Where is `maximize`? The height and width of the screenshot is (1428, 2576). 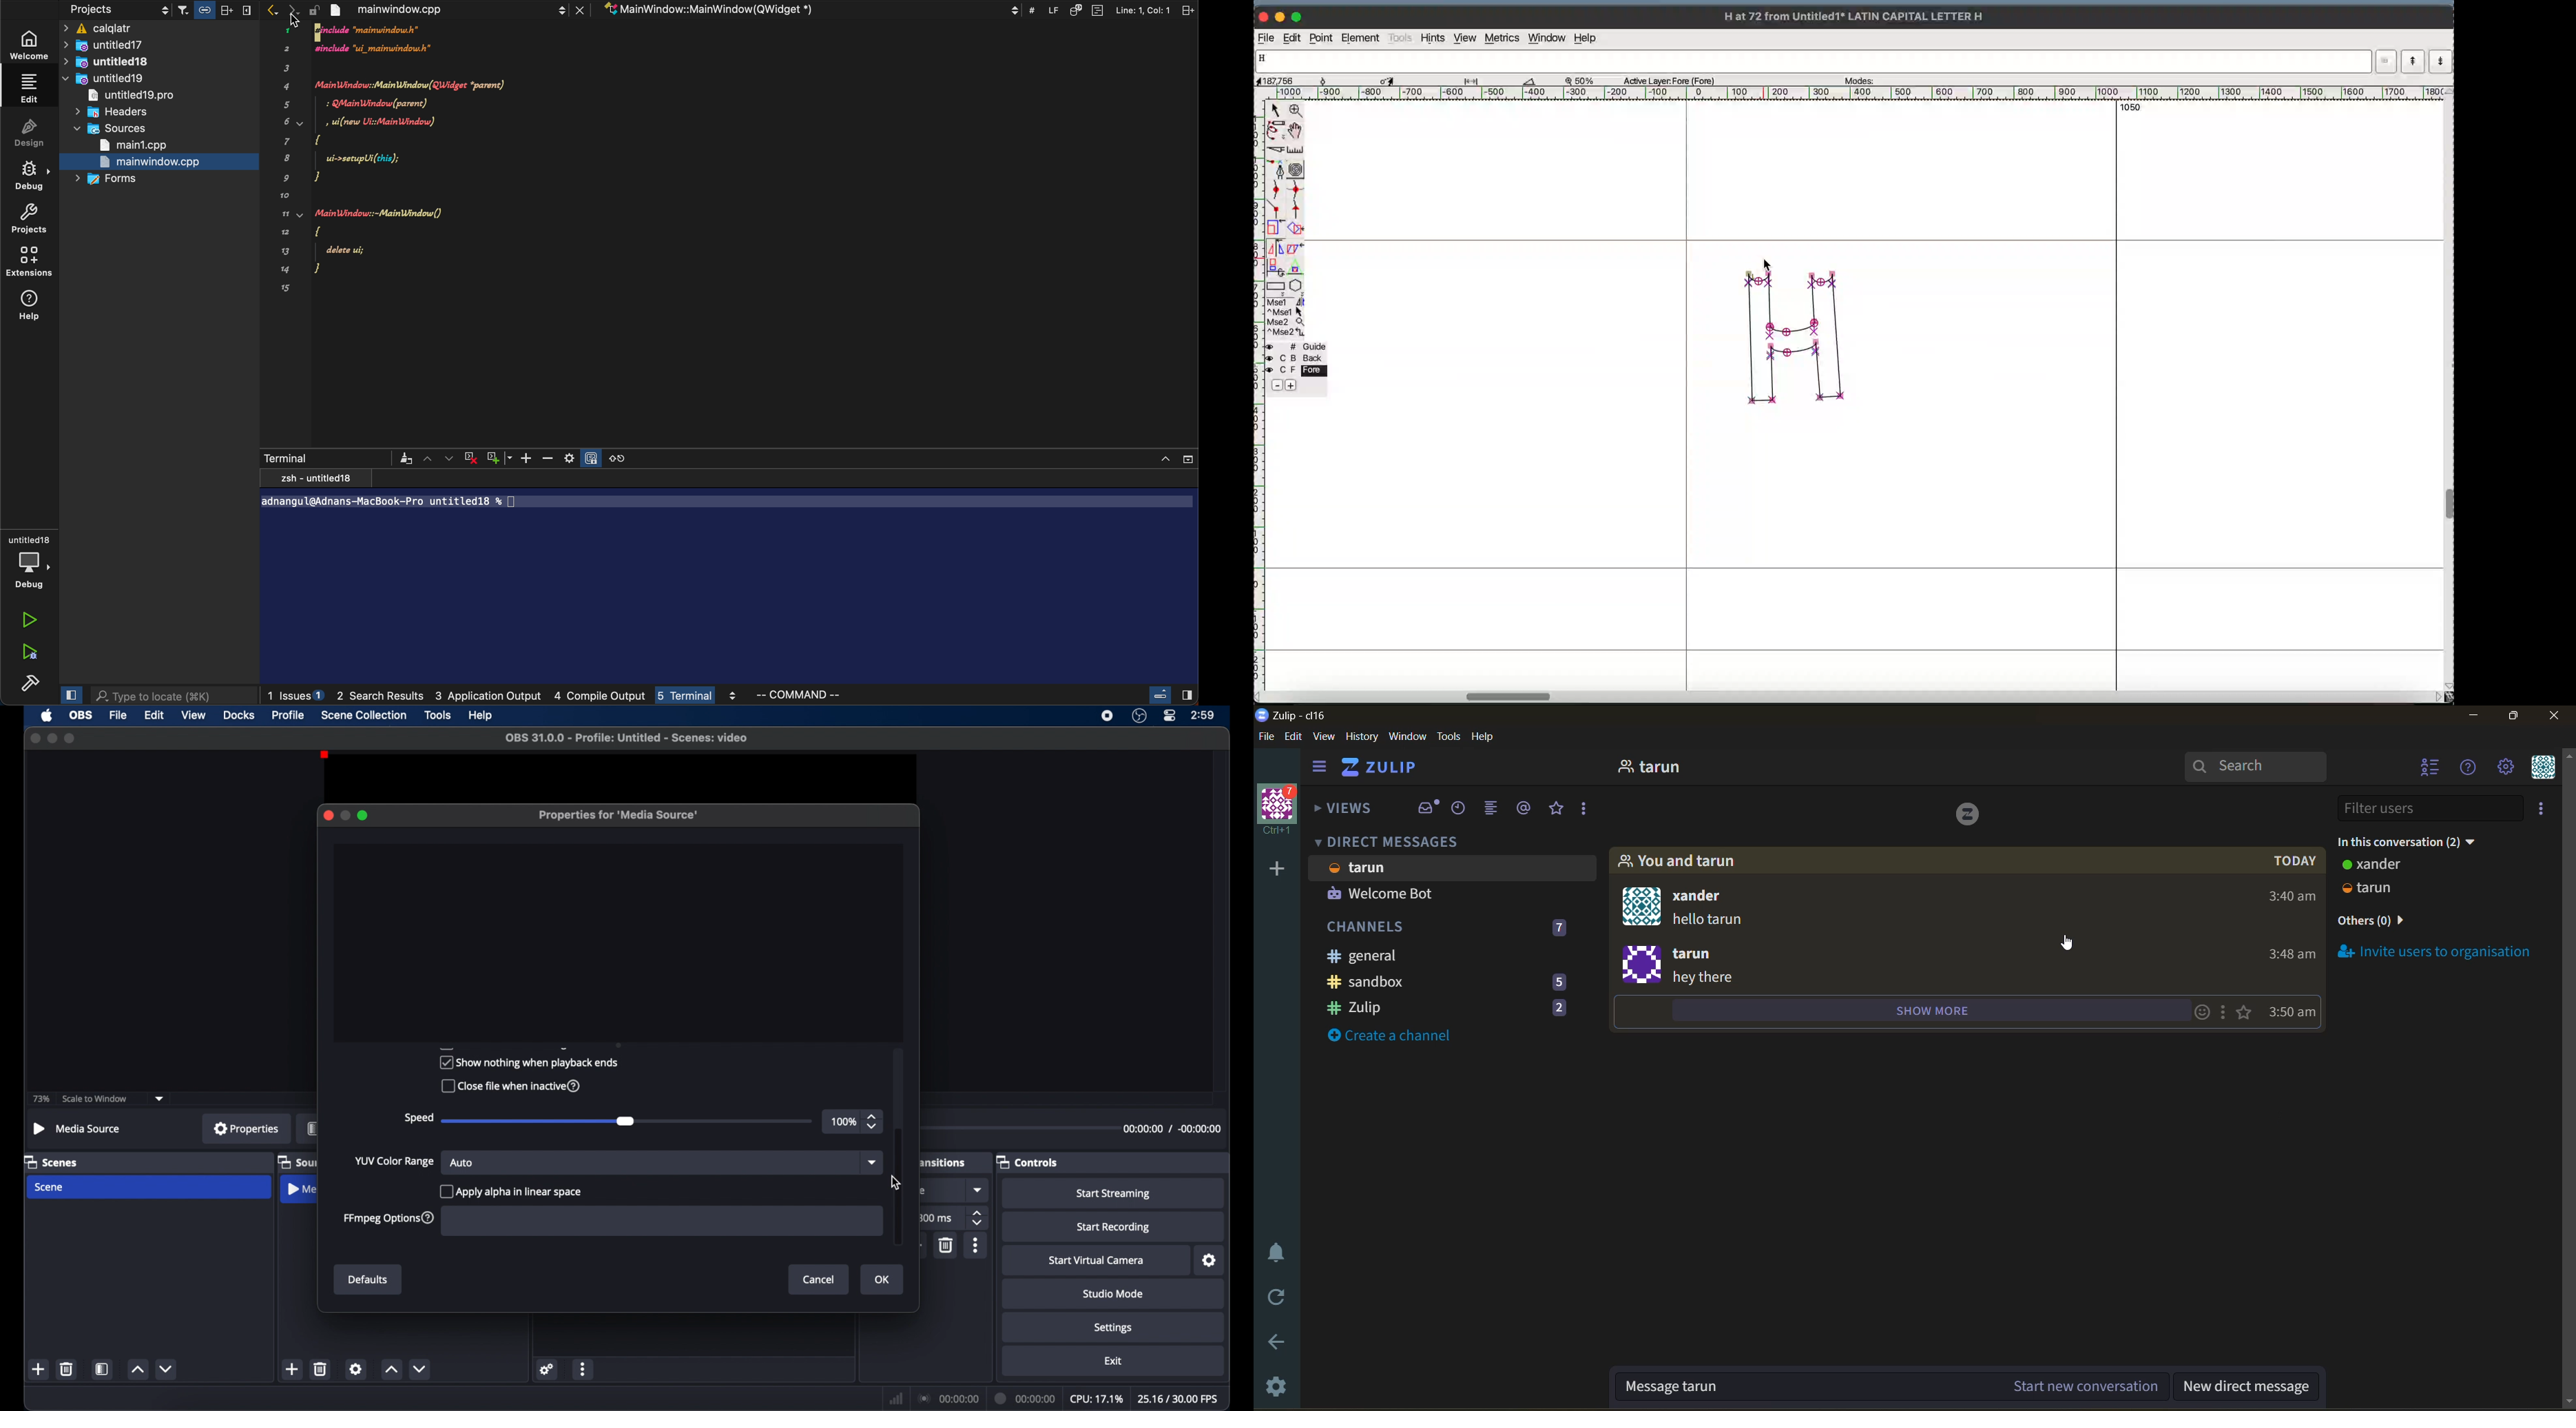
maximize is located at coordinates (2520, 717).